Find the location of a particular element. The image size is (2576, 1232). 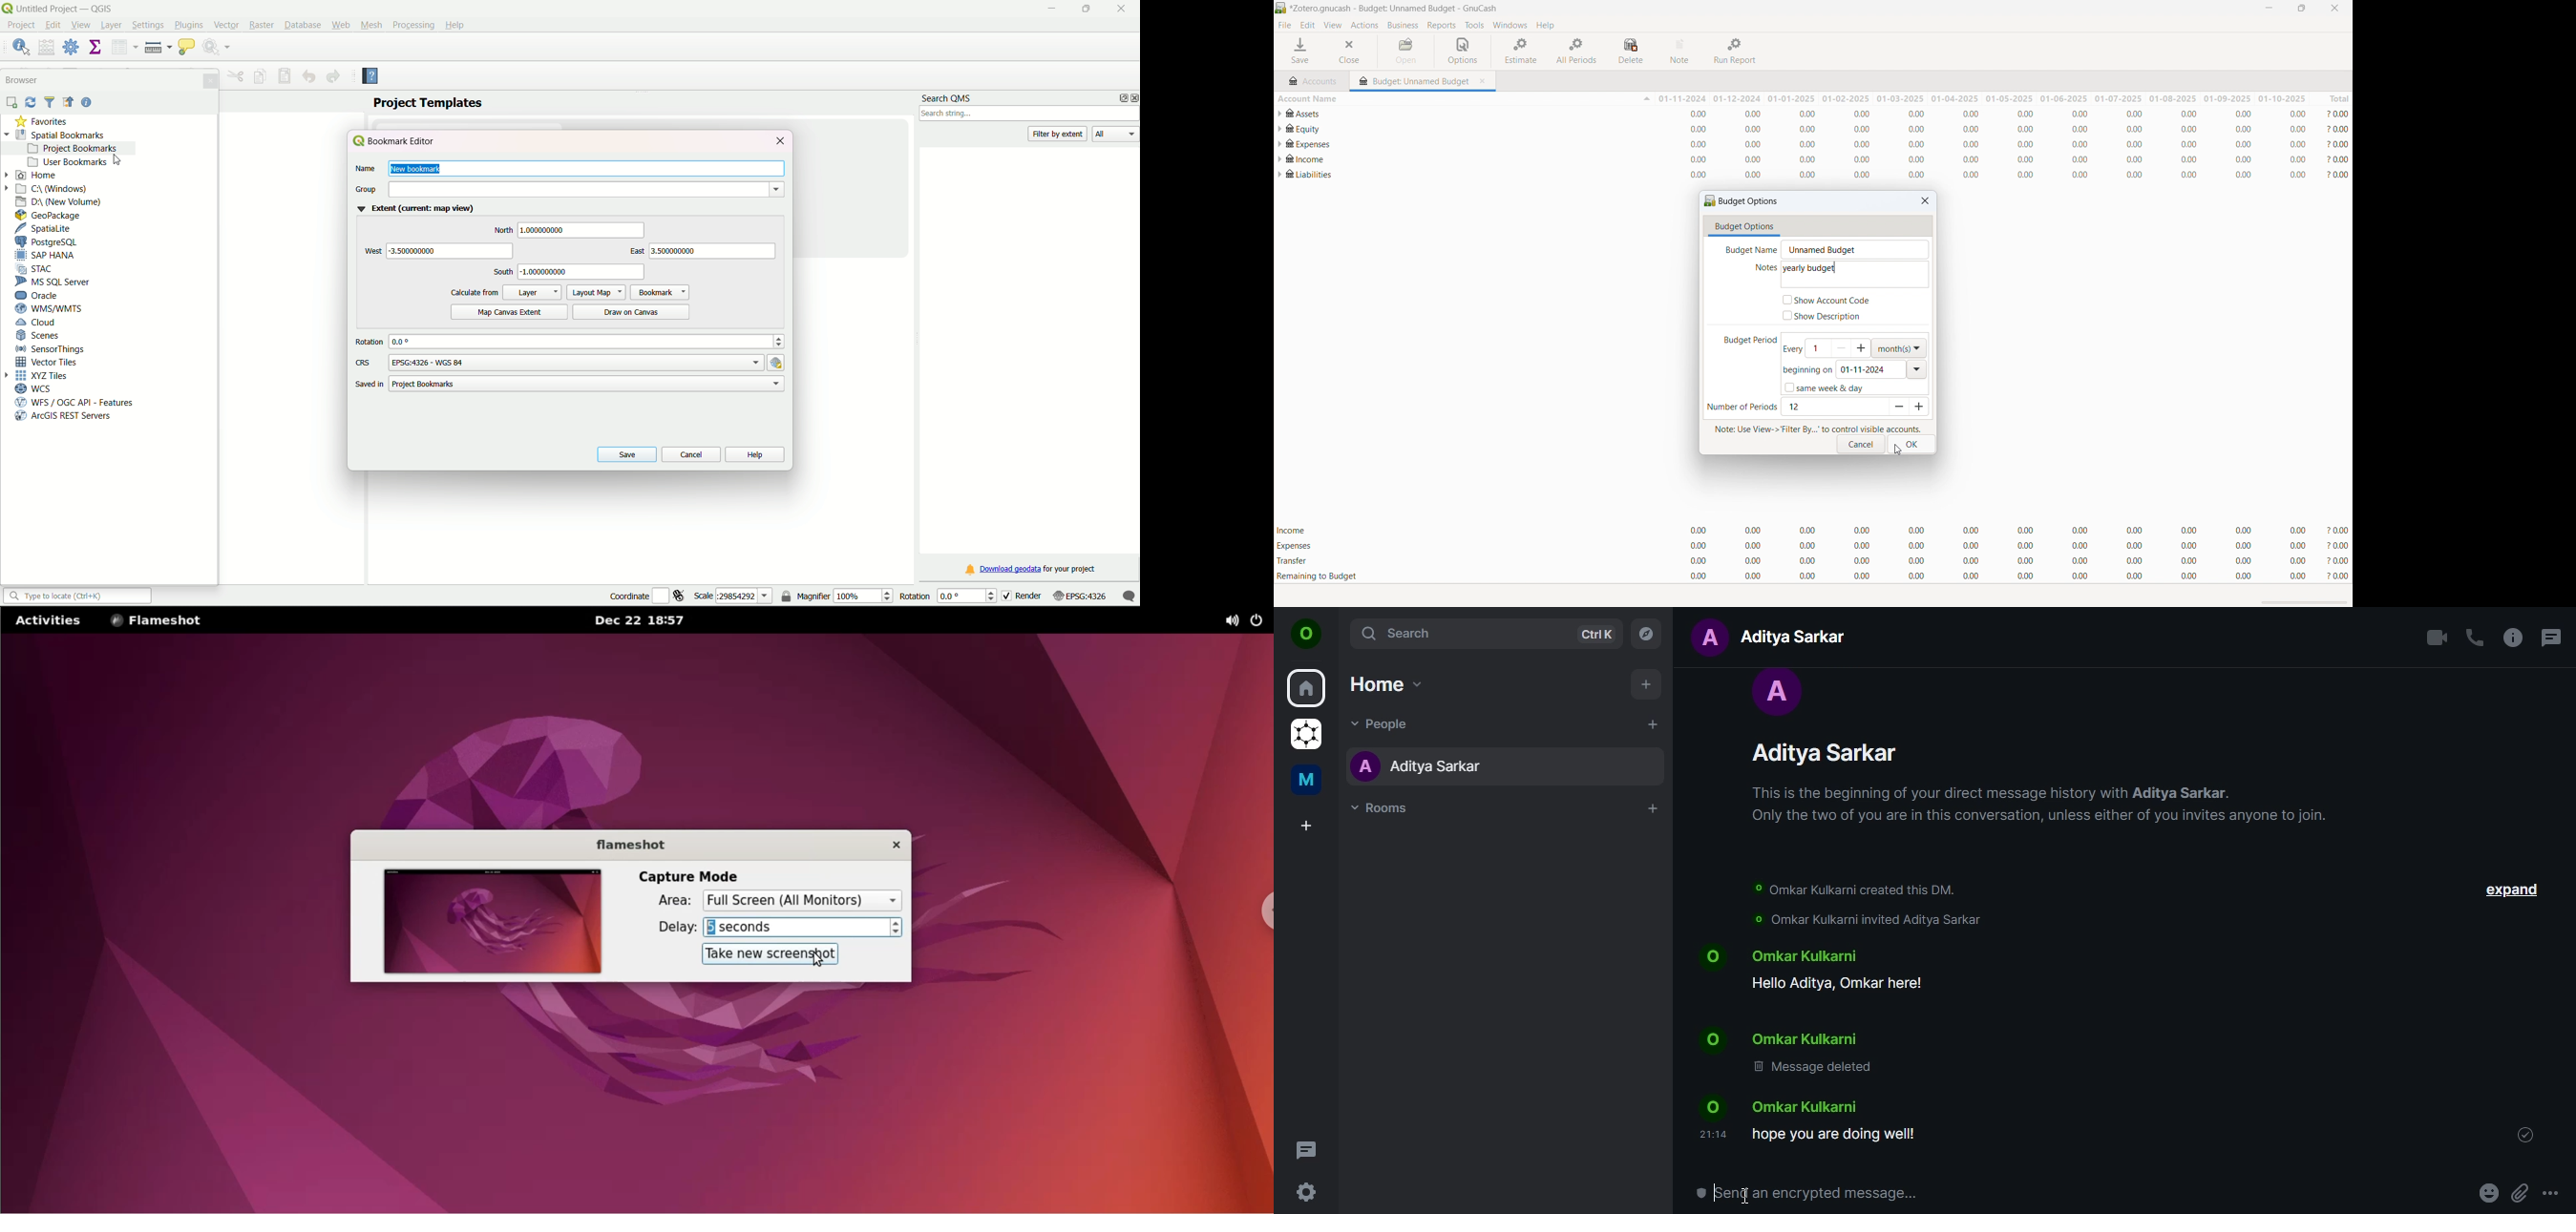

set budget period is located at coordinates (1838, 348).